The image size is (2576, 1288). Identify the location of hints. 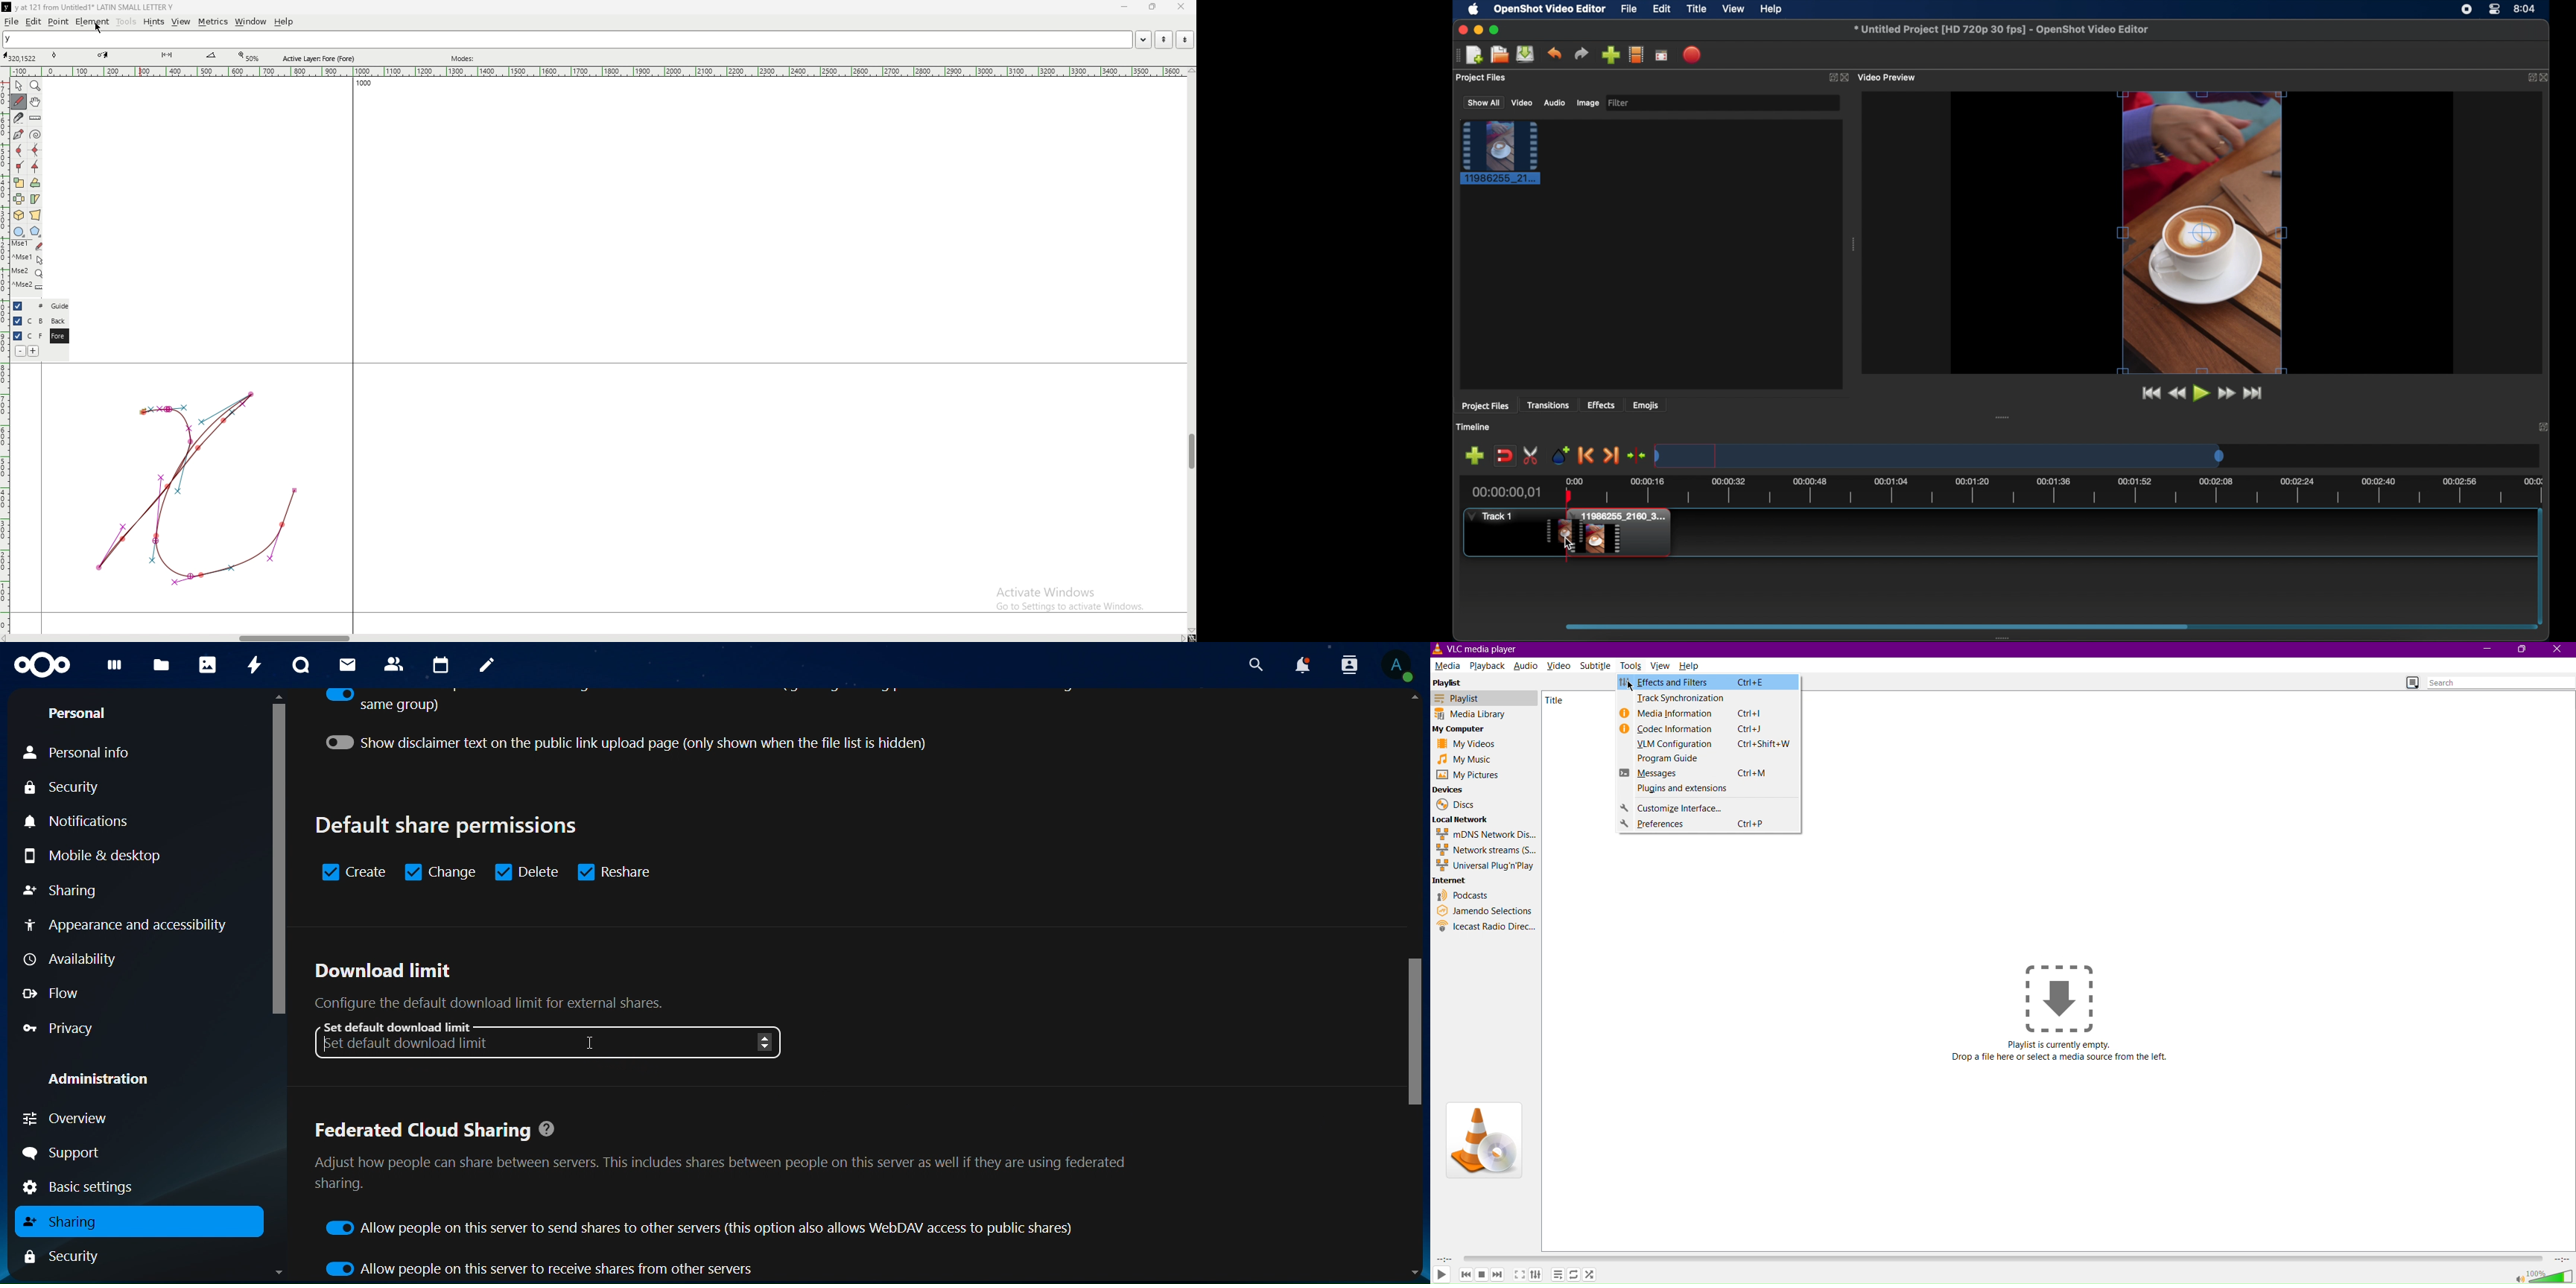
(153, 22).